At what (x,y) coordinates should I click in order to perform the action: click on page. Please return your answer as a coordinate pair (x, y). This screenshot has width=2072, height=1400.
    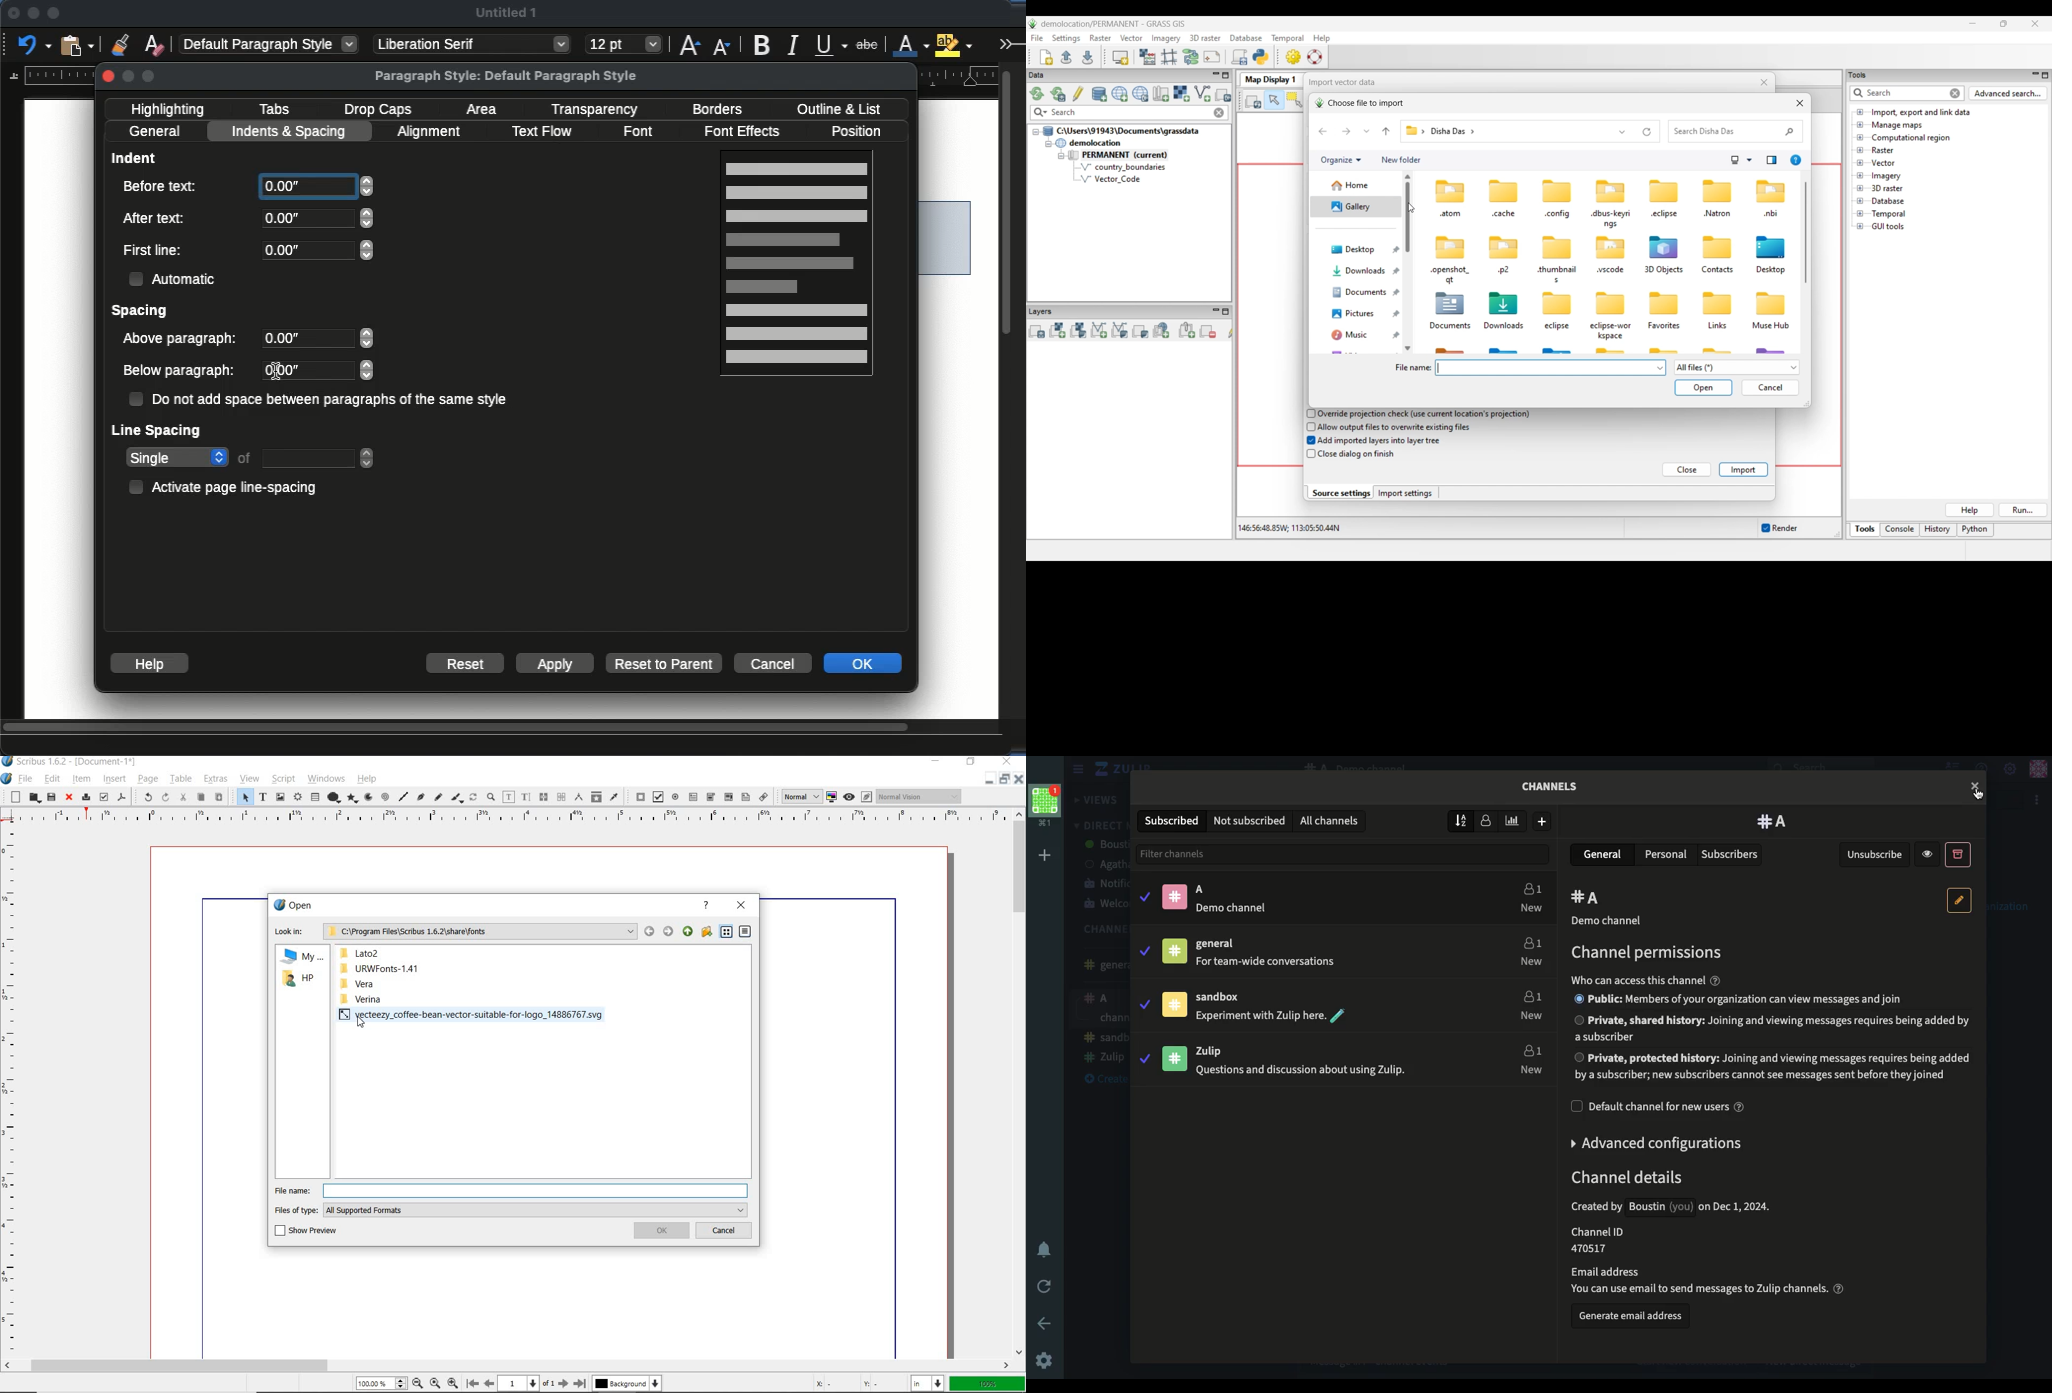
    Looking at the image, I should click on (147, 780).